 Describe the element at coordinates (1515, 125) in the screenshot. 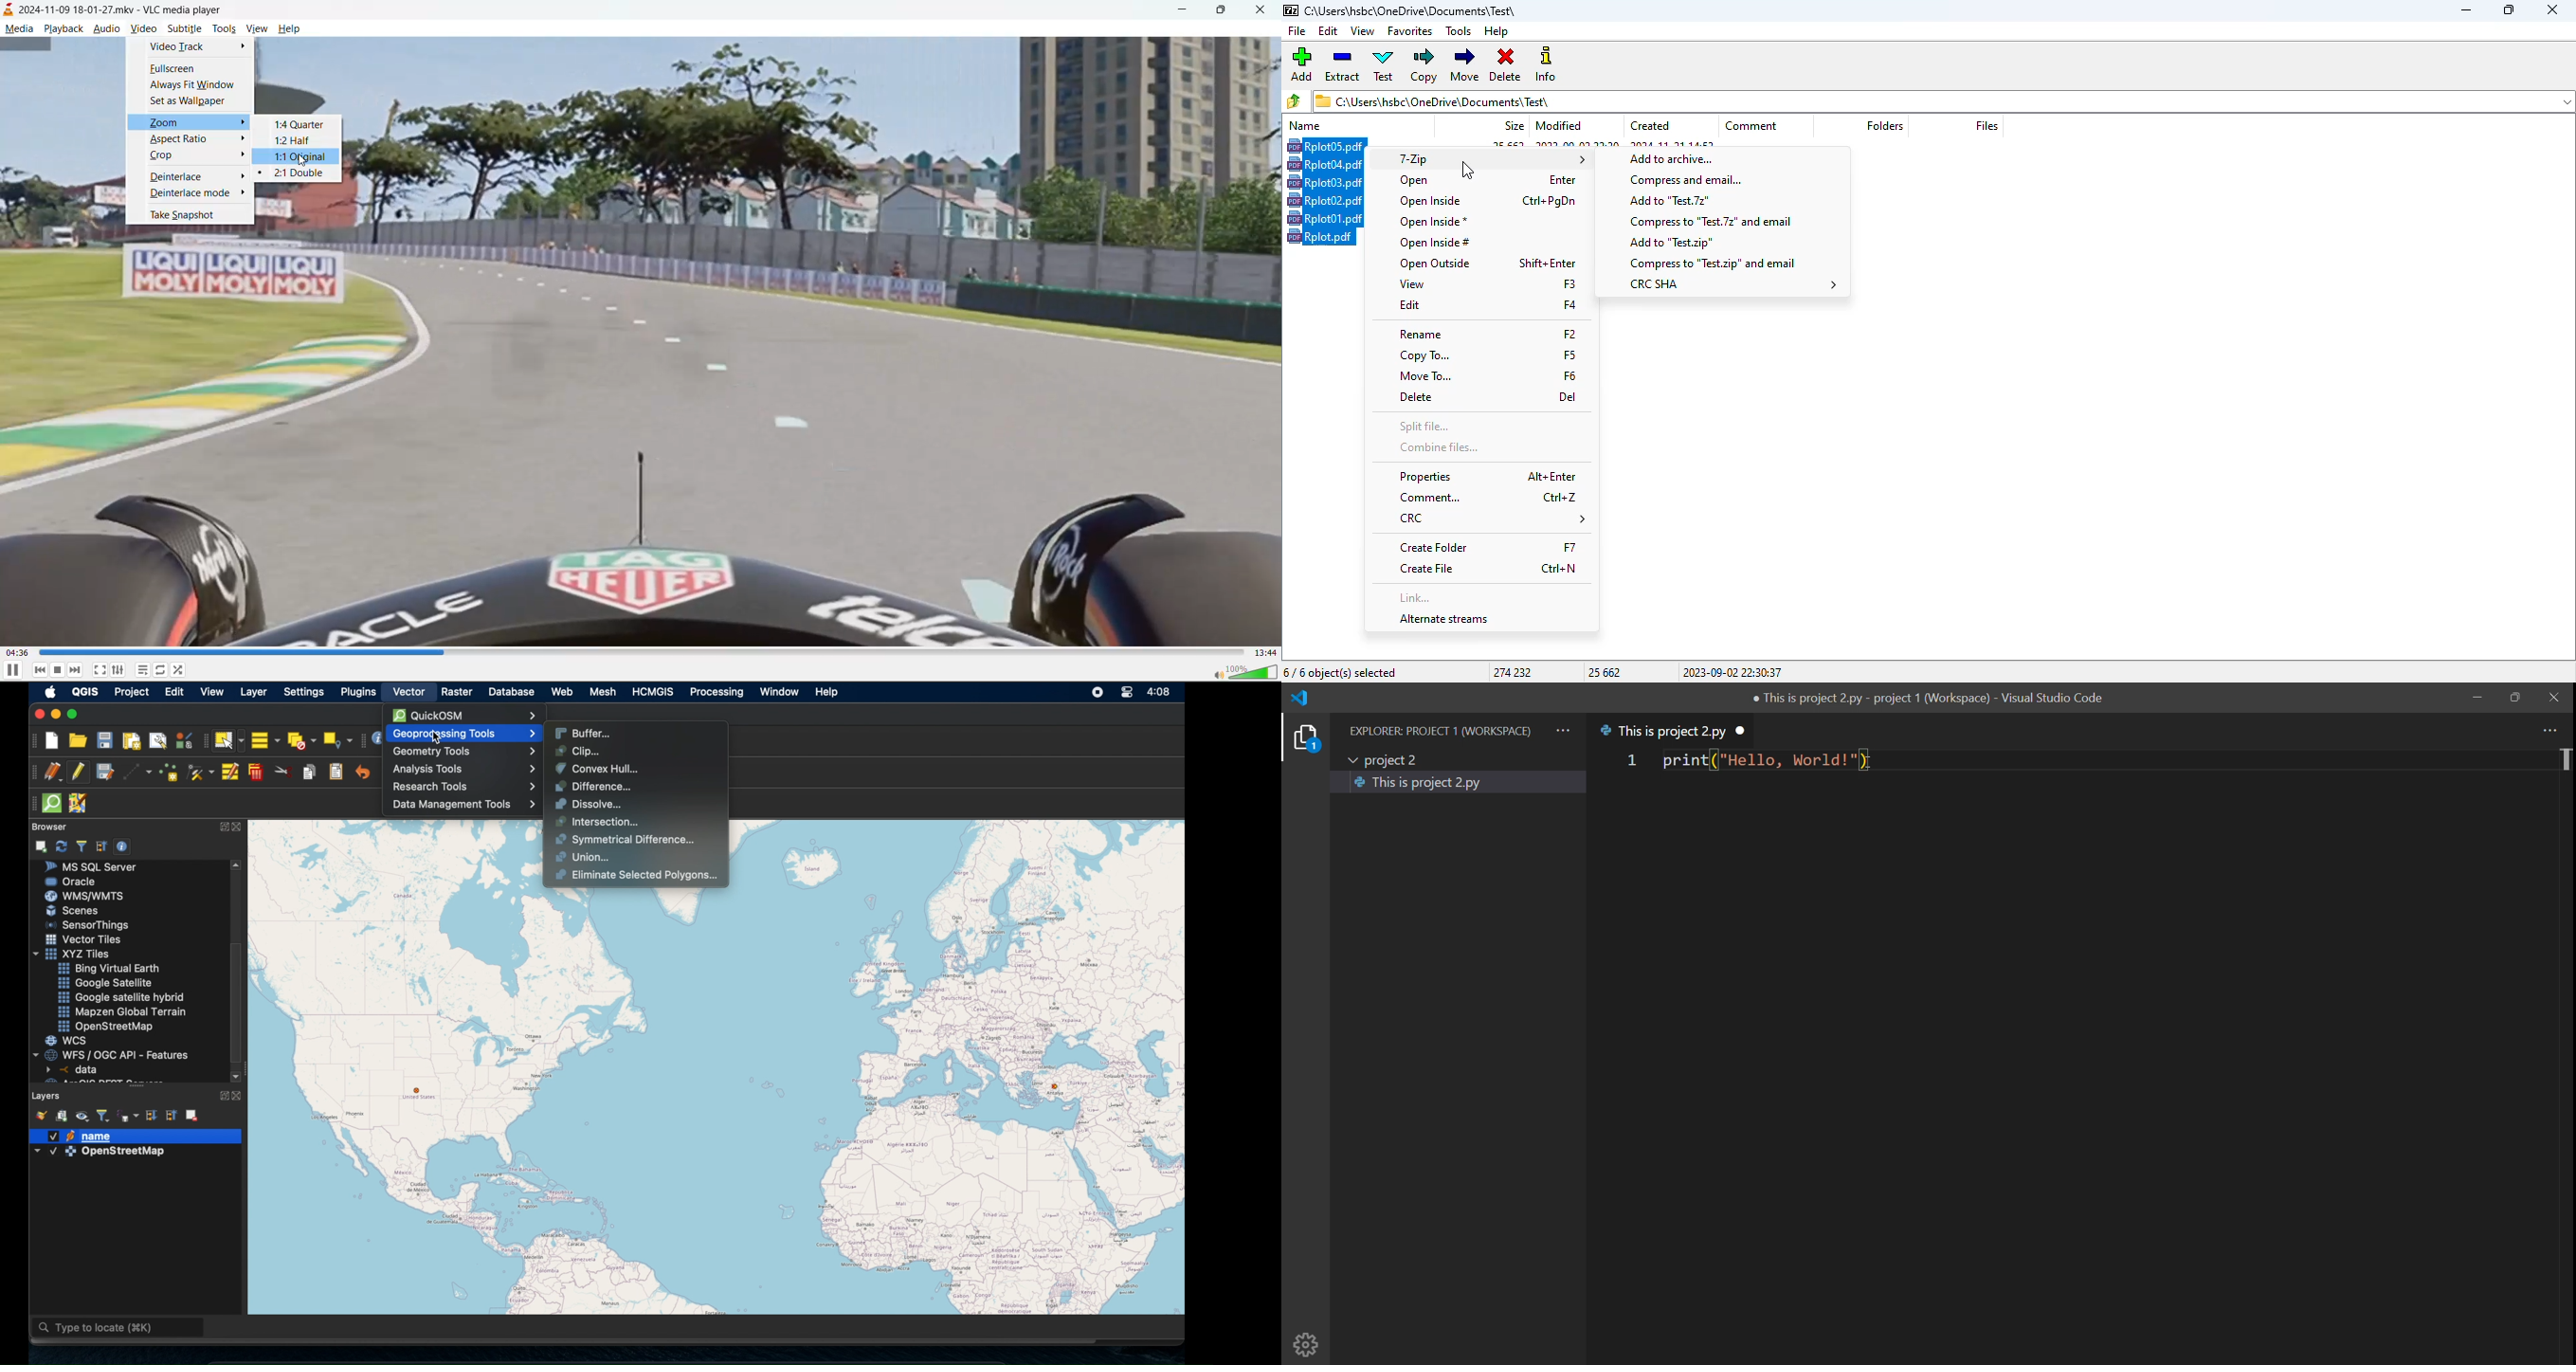

I see `size` at that location.